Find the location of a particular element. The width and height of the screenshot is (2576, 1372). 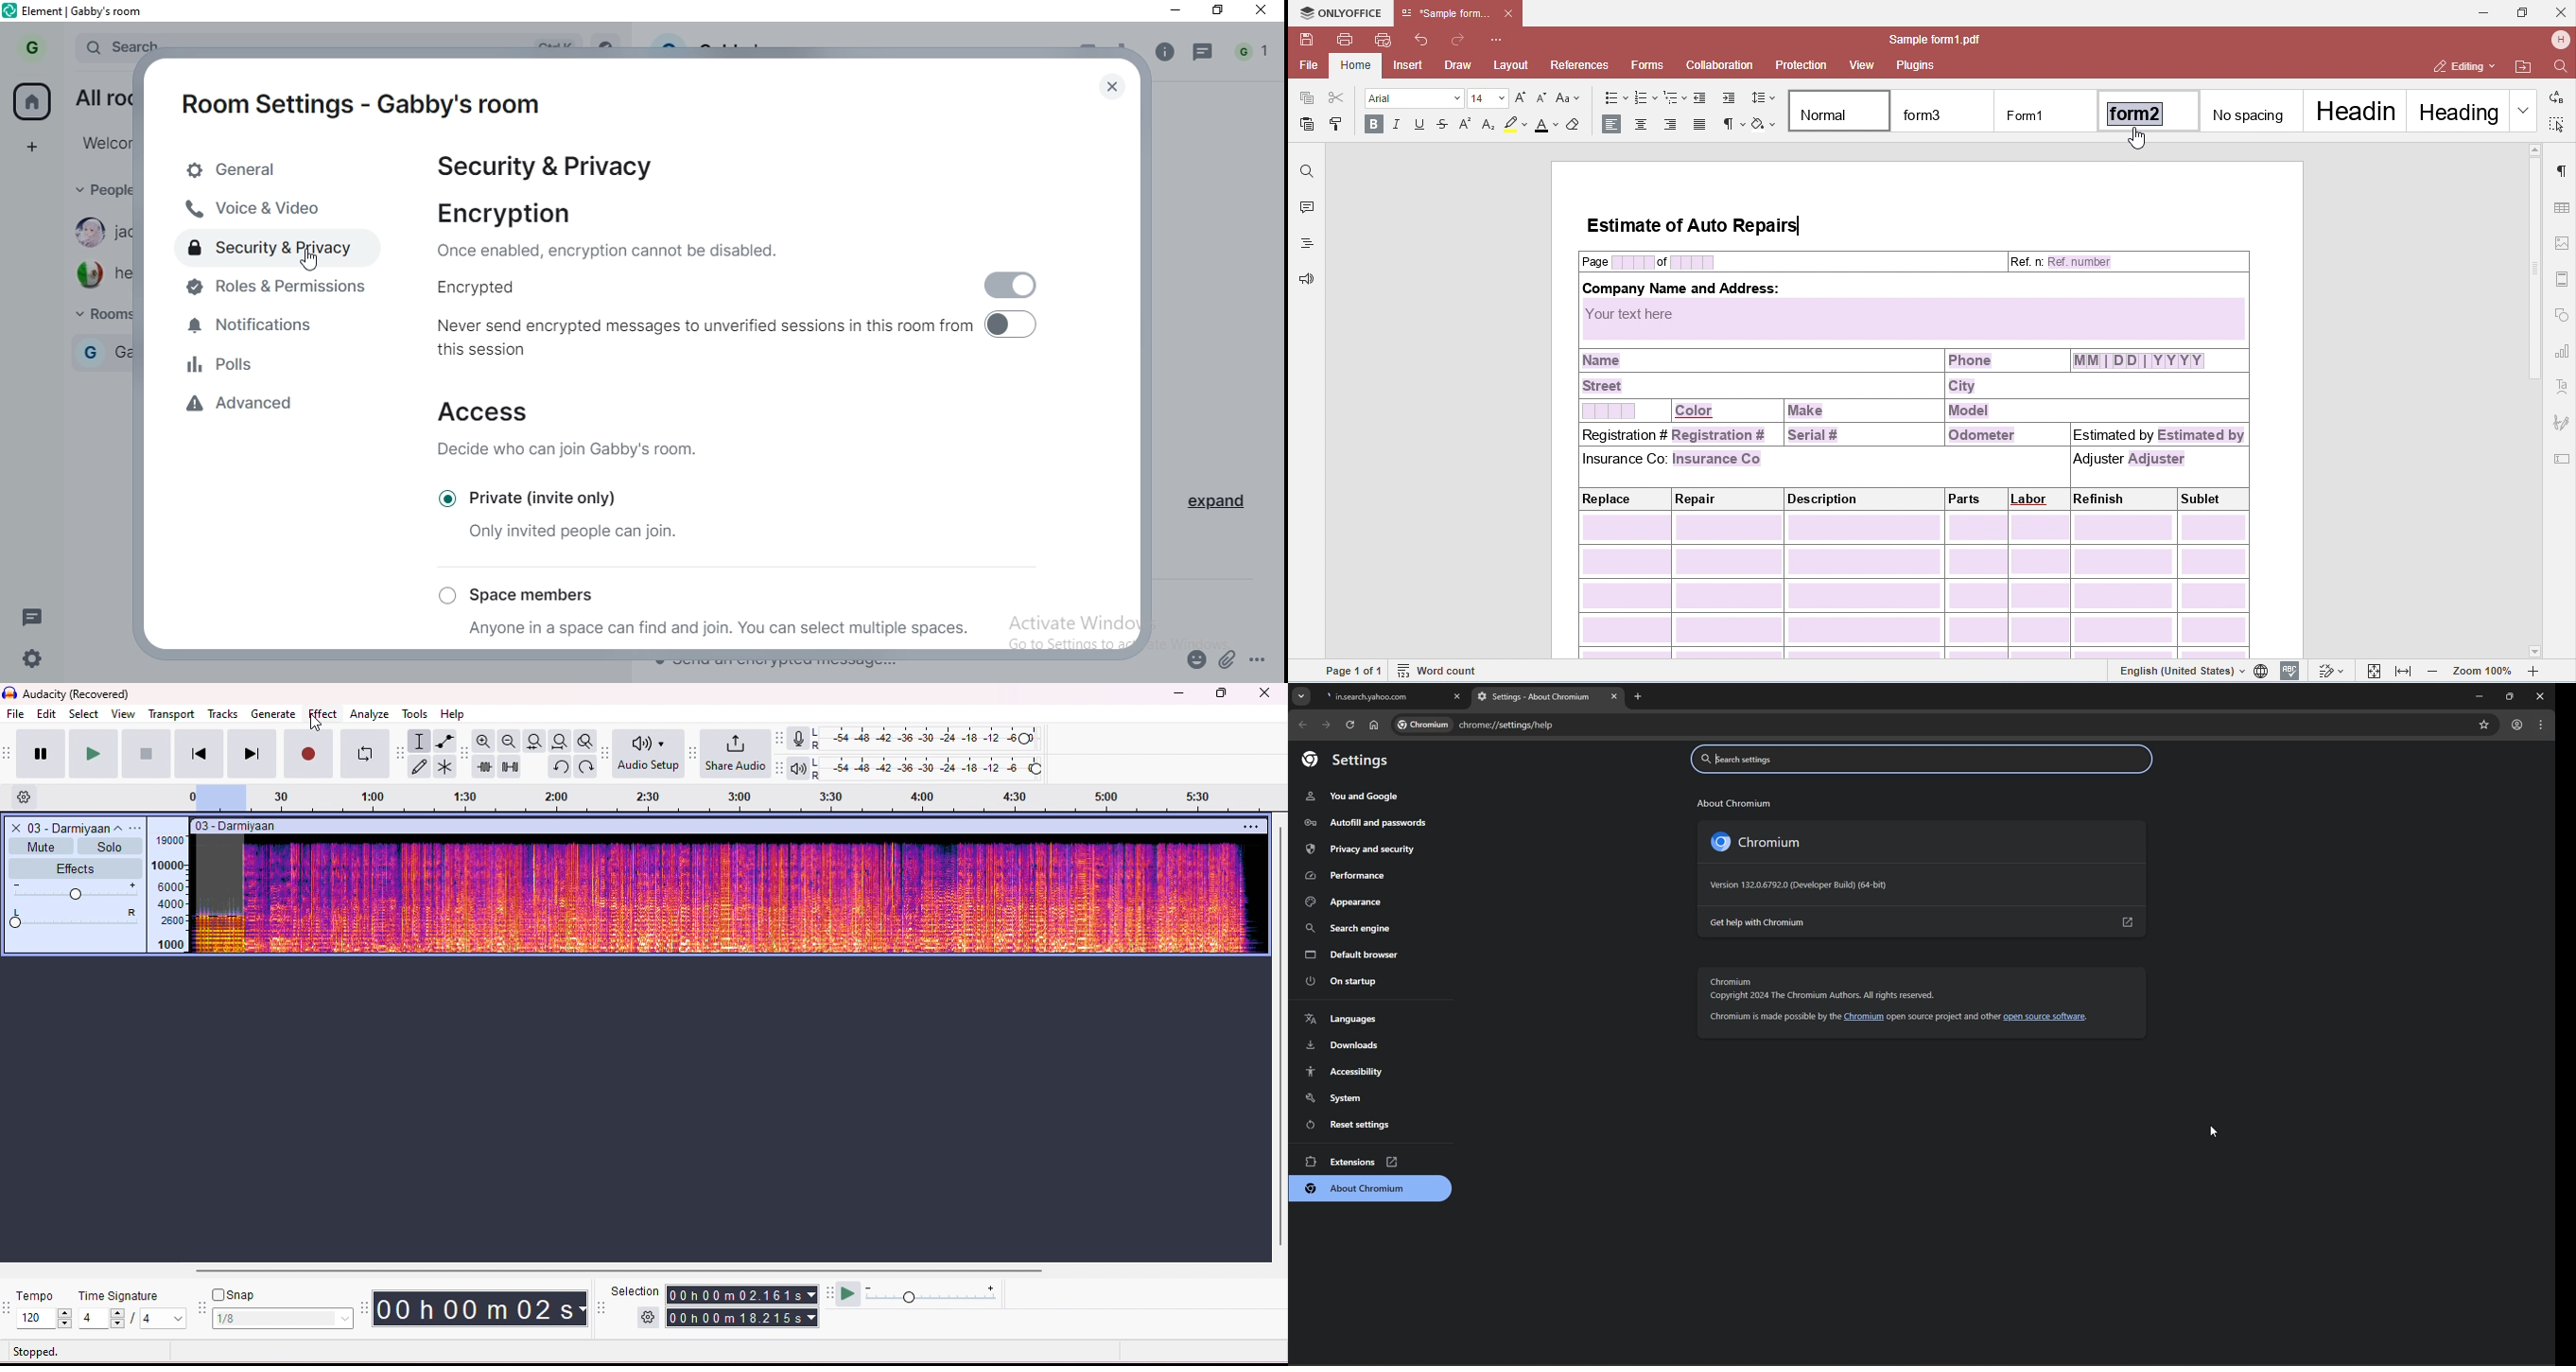

info is located at coordinates (1163, 53).